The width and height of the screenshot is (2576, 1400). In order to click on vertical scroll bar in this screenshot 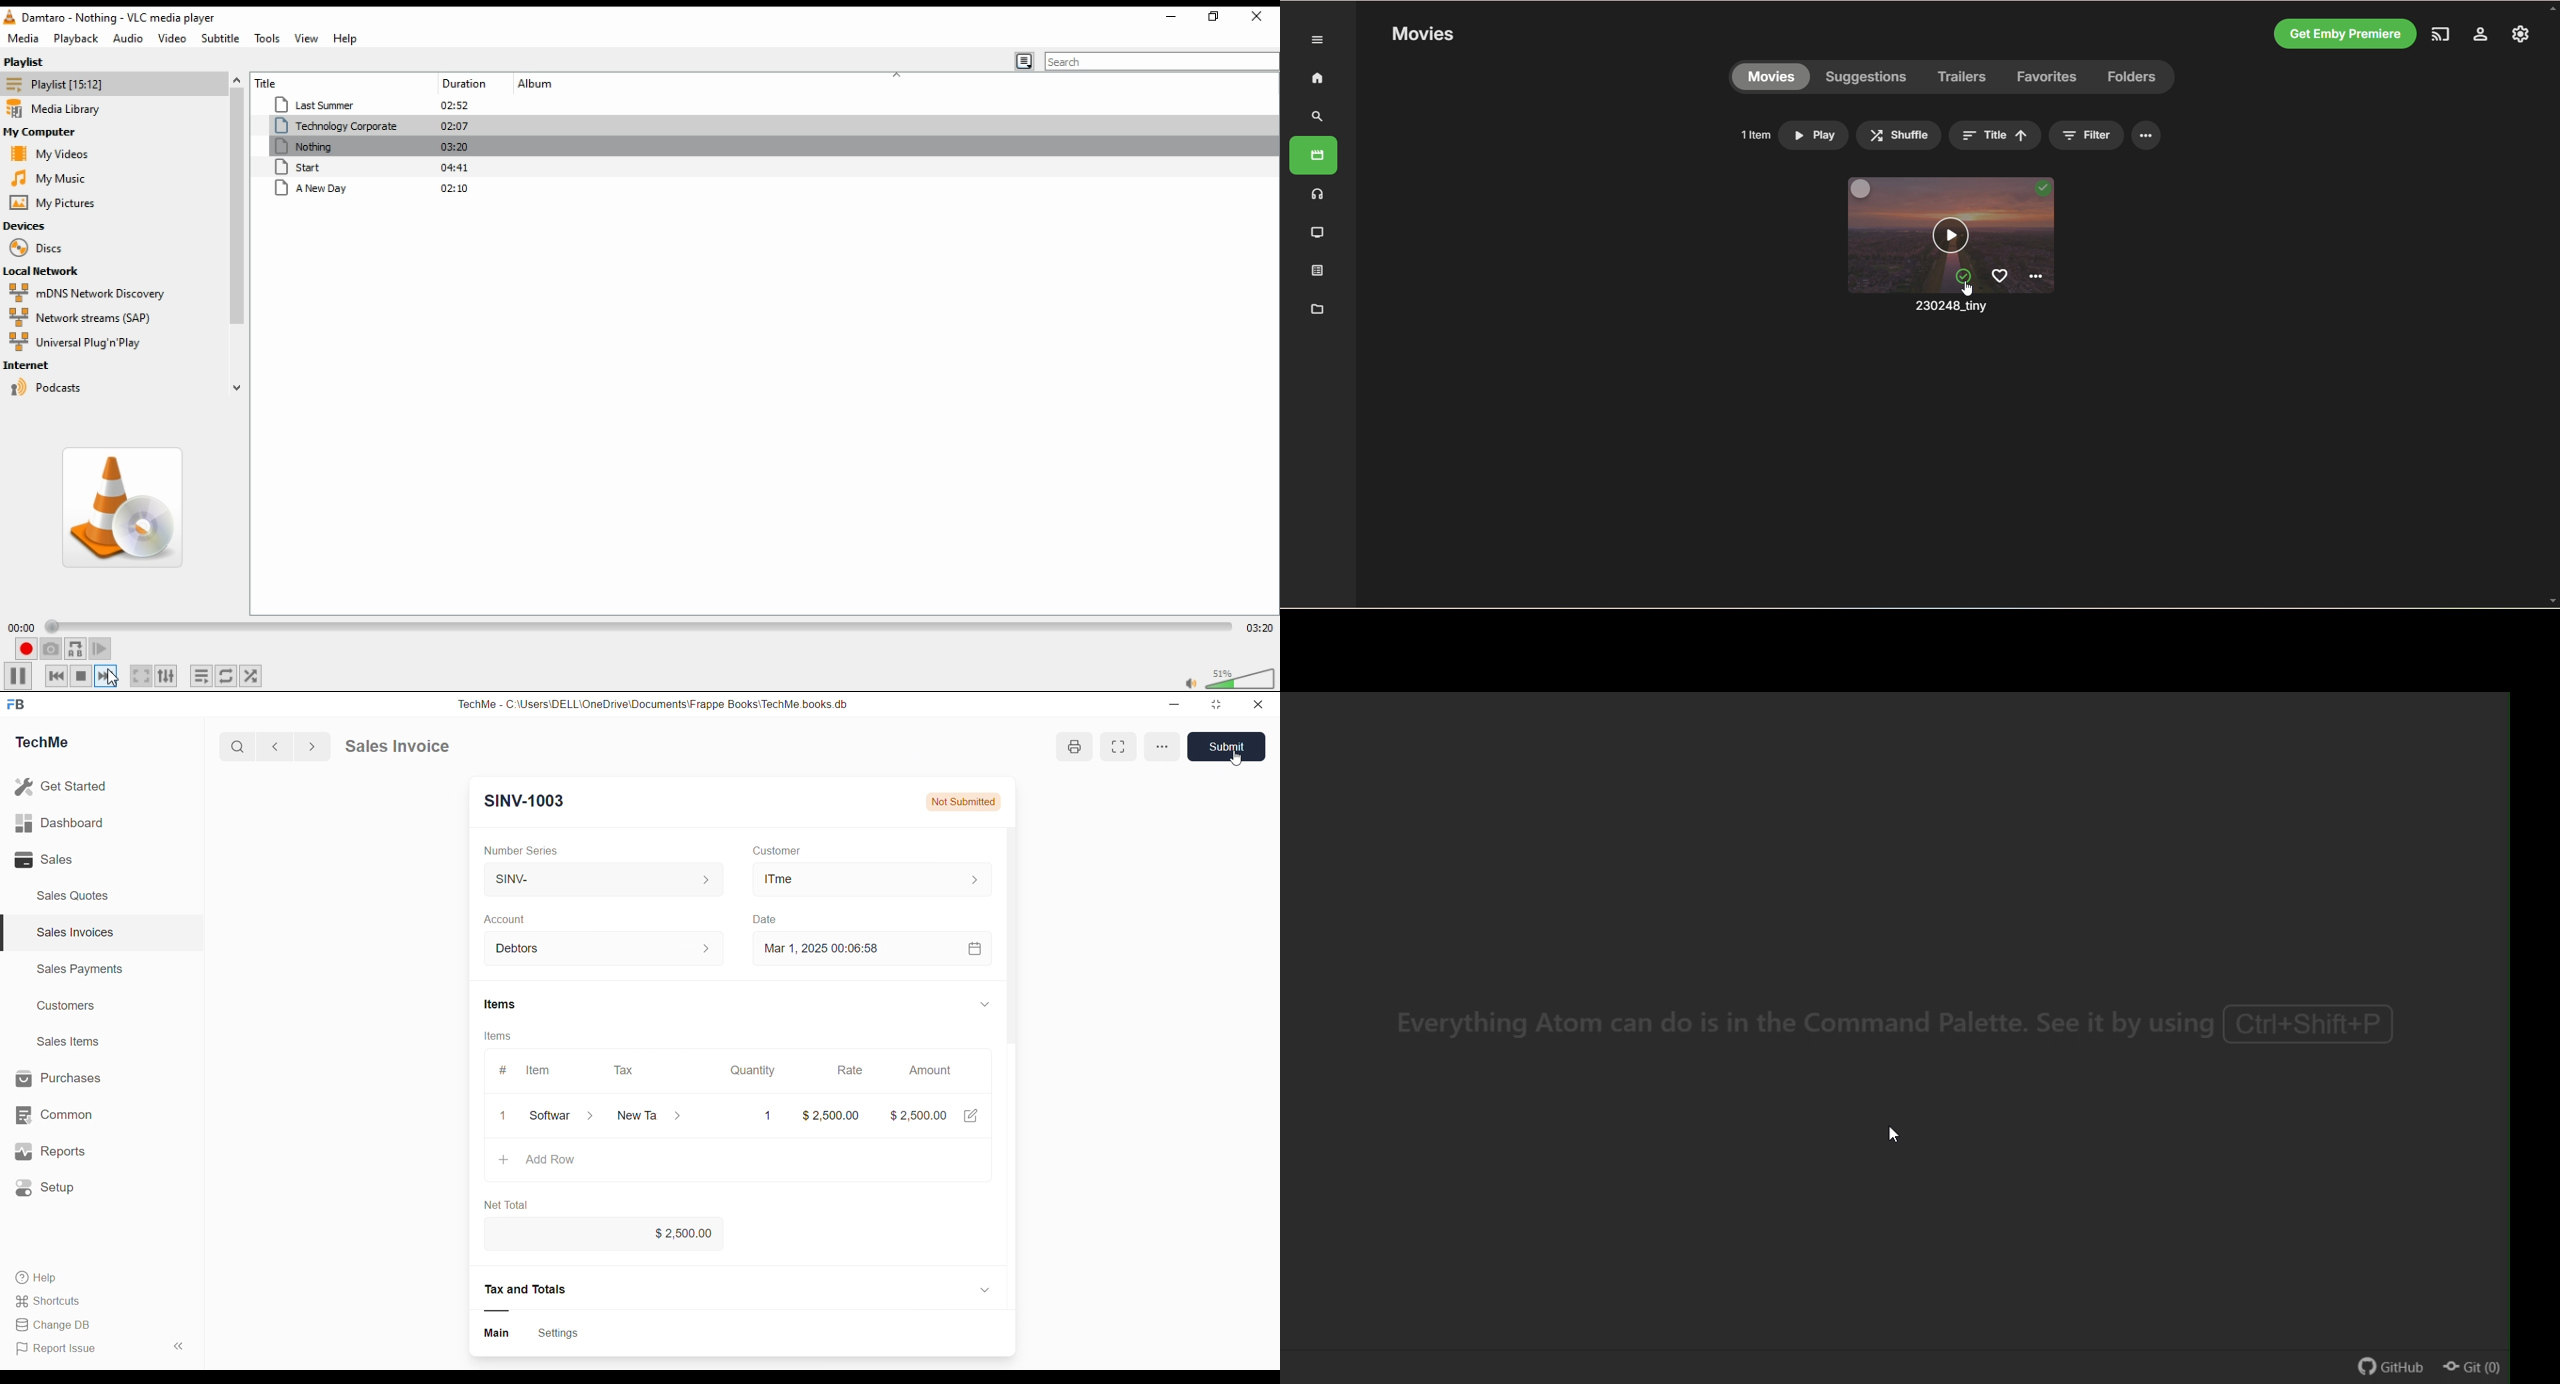, I will do `click(2552, 303)`.